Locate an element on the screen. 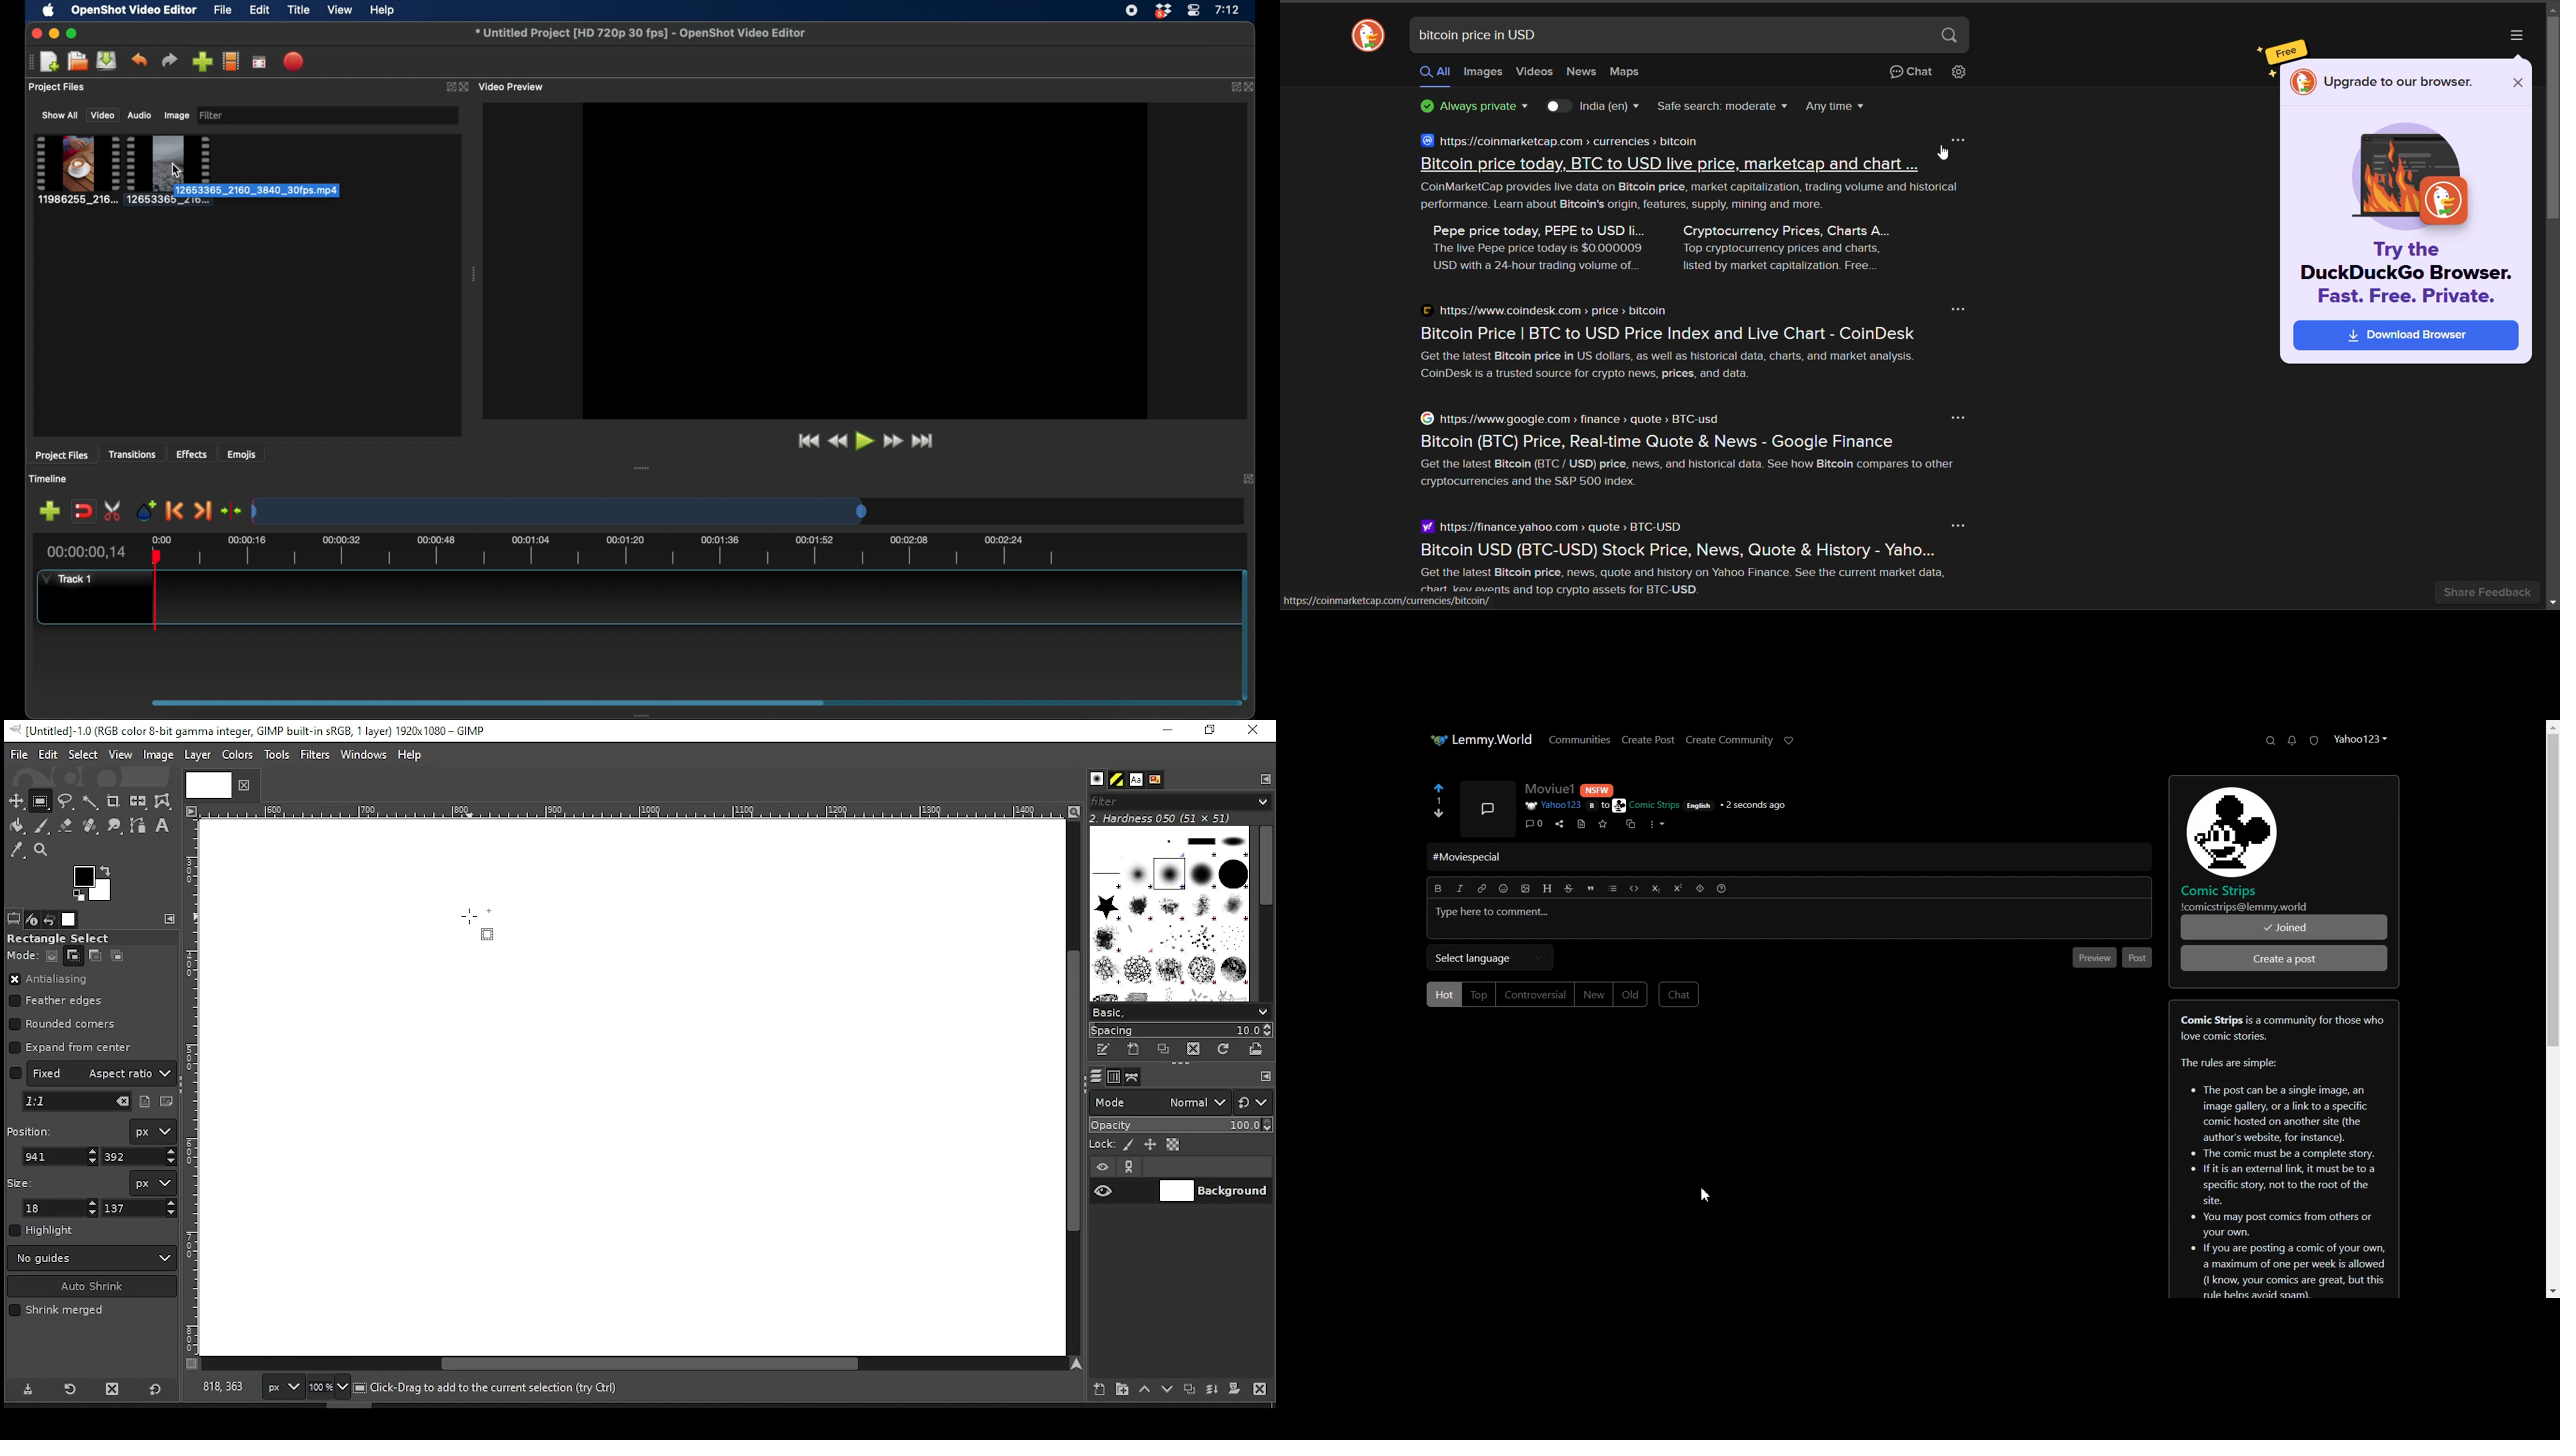  warp transform tool is located at coordinates (162, 802).